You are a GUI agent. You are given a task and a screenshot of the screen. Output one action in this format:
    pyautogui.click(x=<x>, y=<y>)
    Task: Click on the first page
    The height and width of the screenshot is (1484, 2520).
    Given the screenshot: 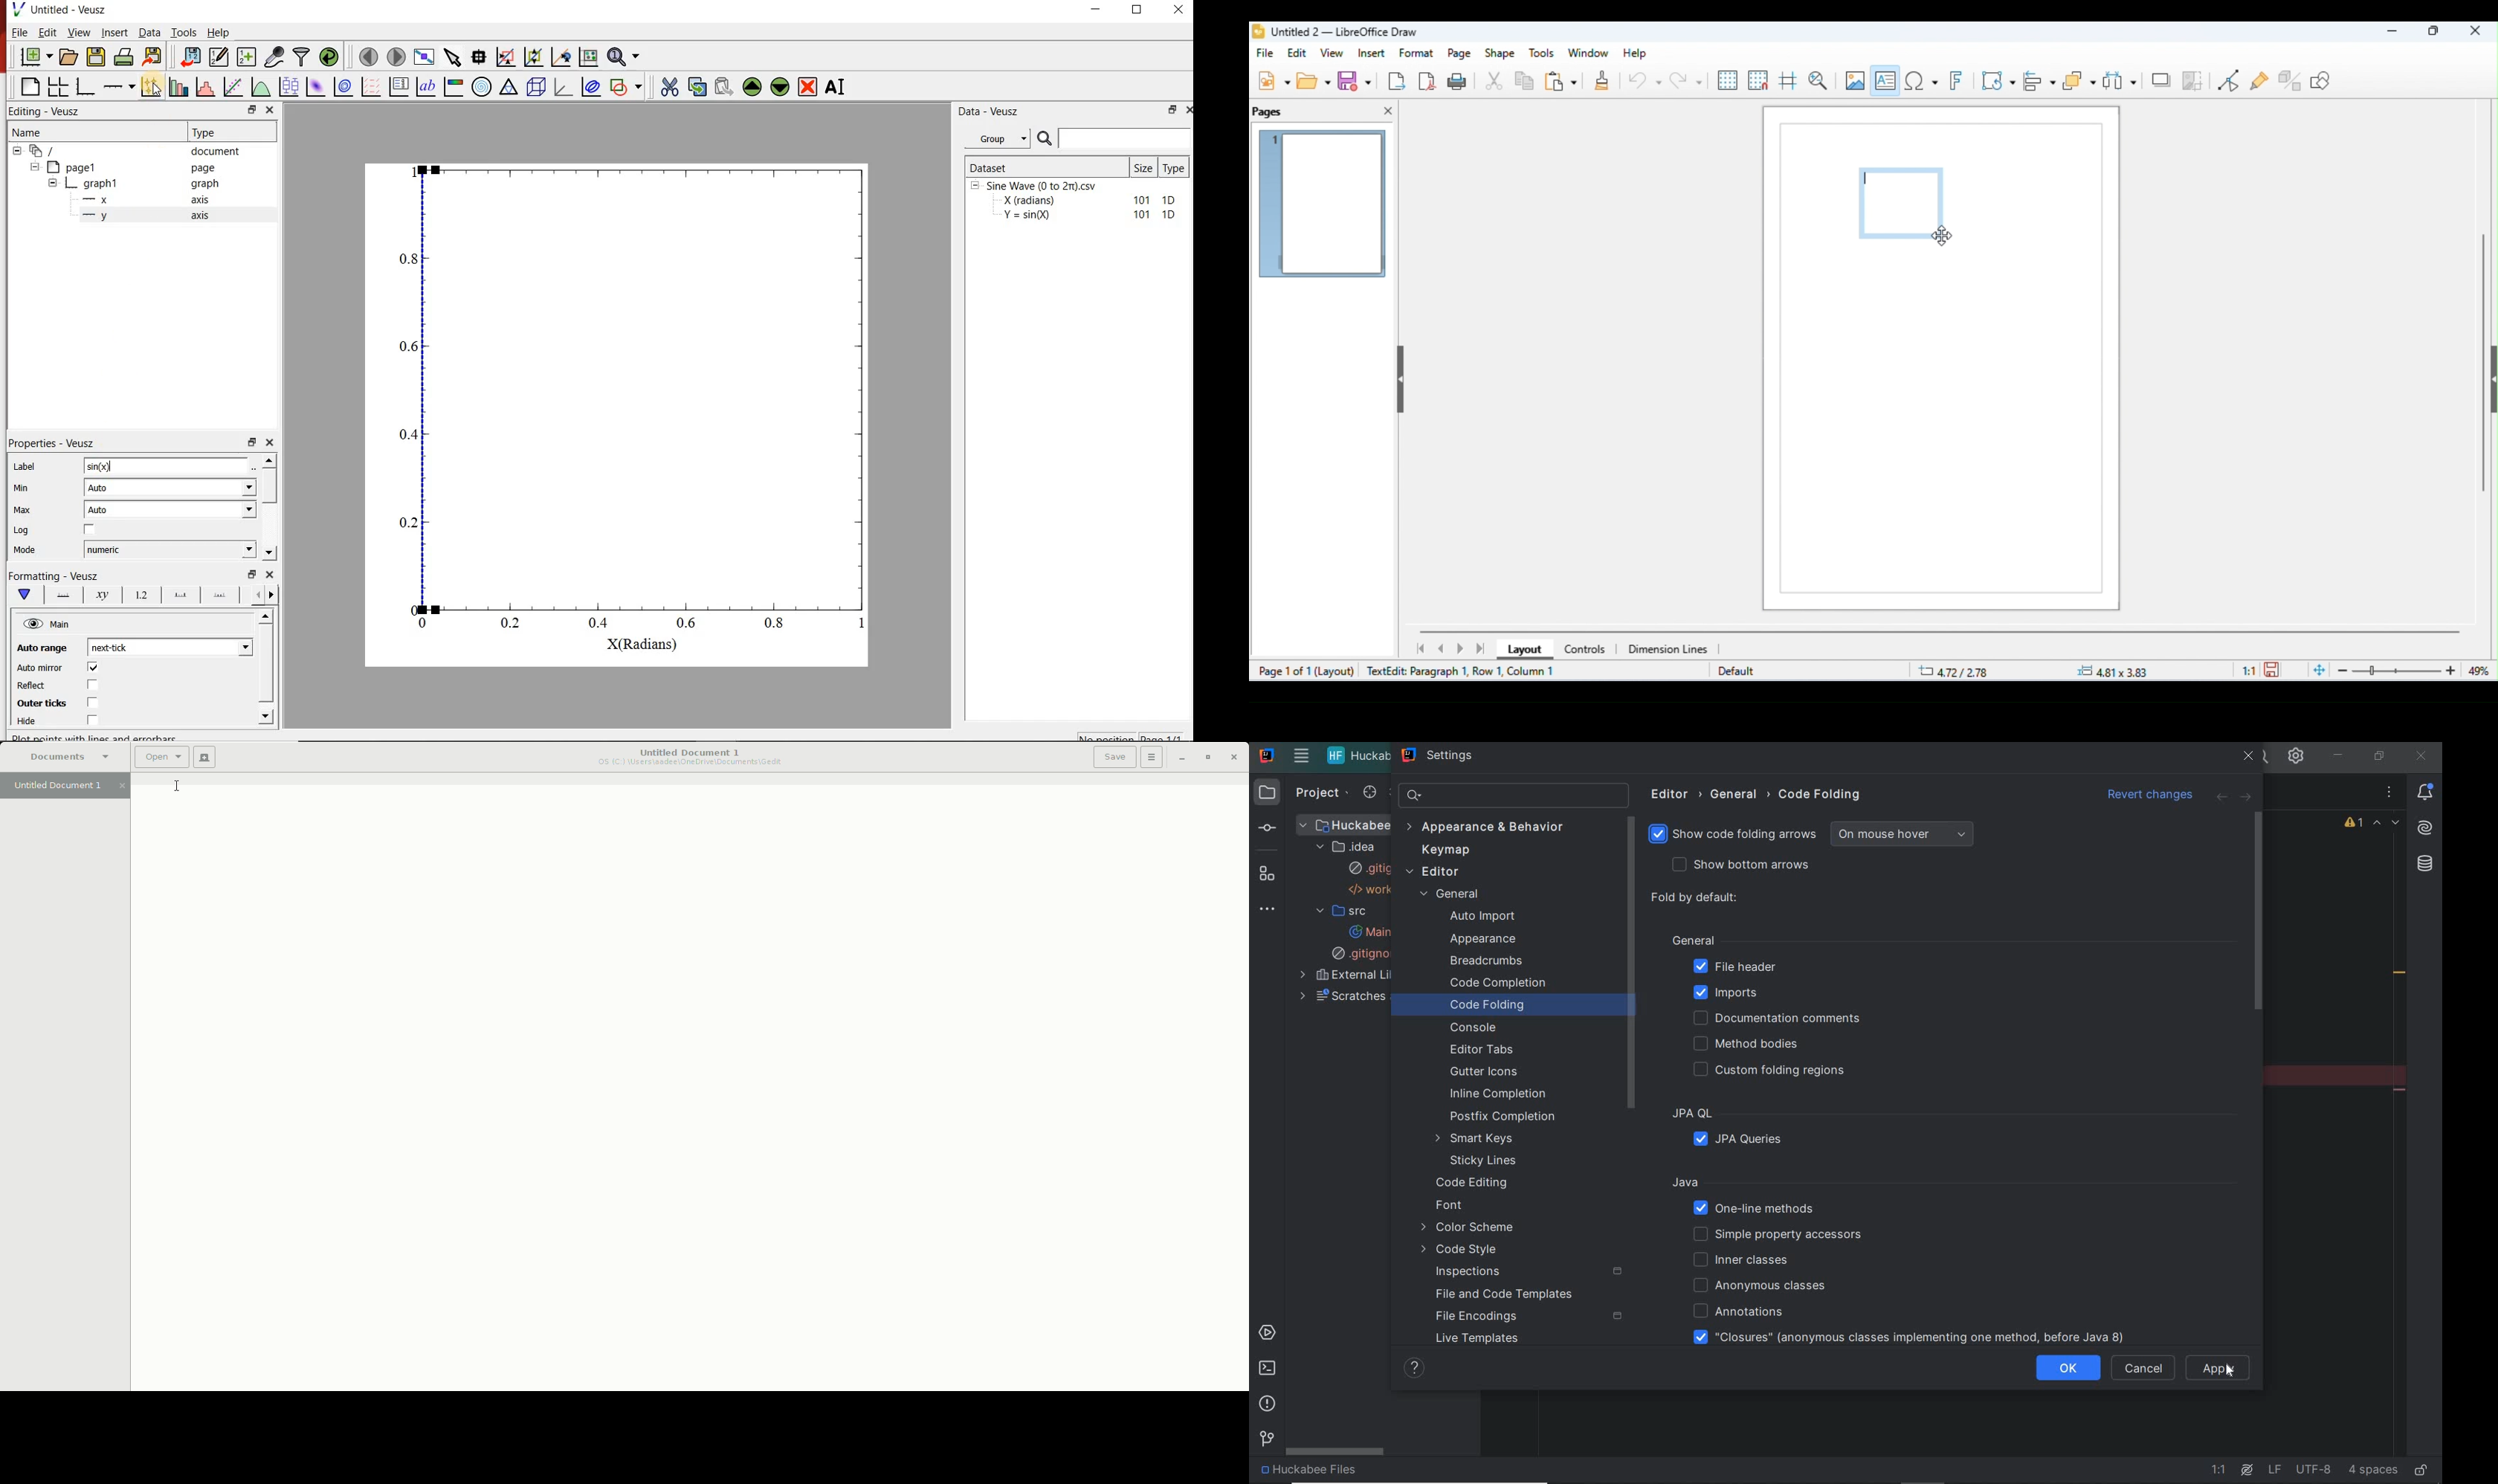 What is the action you would take?
    pyautogui.click(x=1419, y=649)
    